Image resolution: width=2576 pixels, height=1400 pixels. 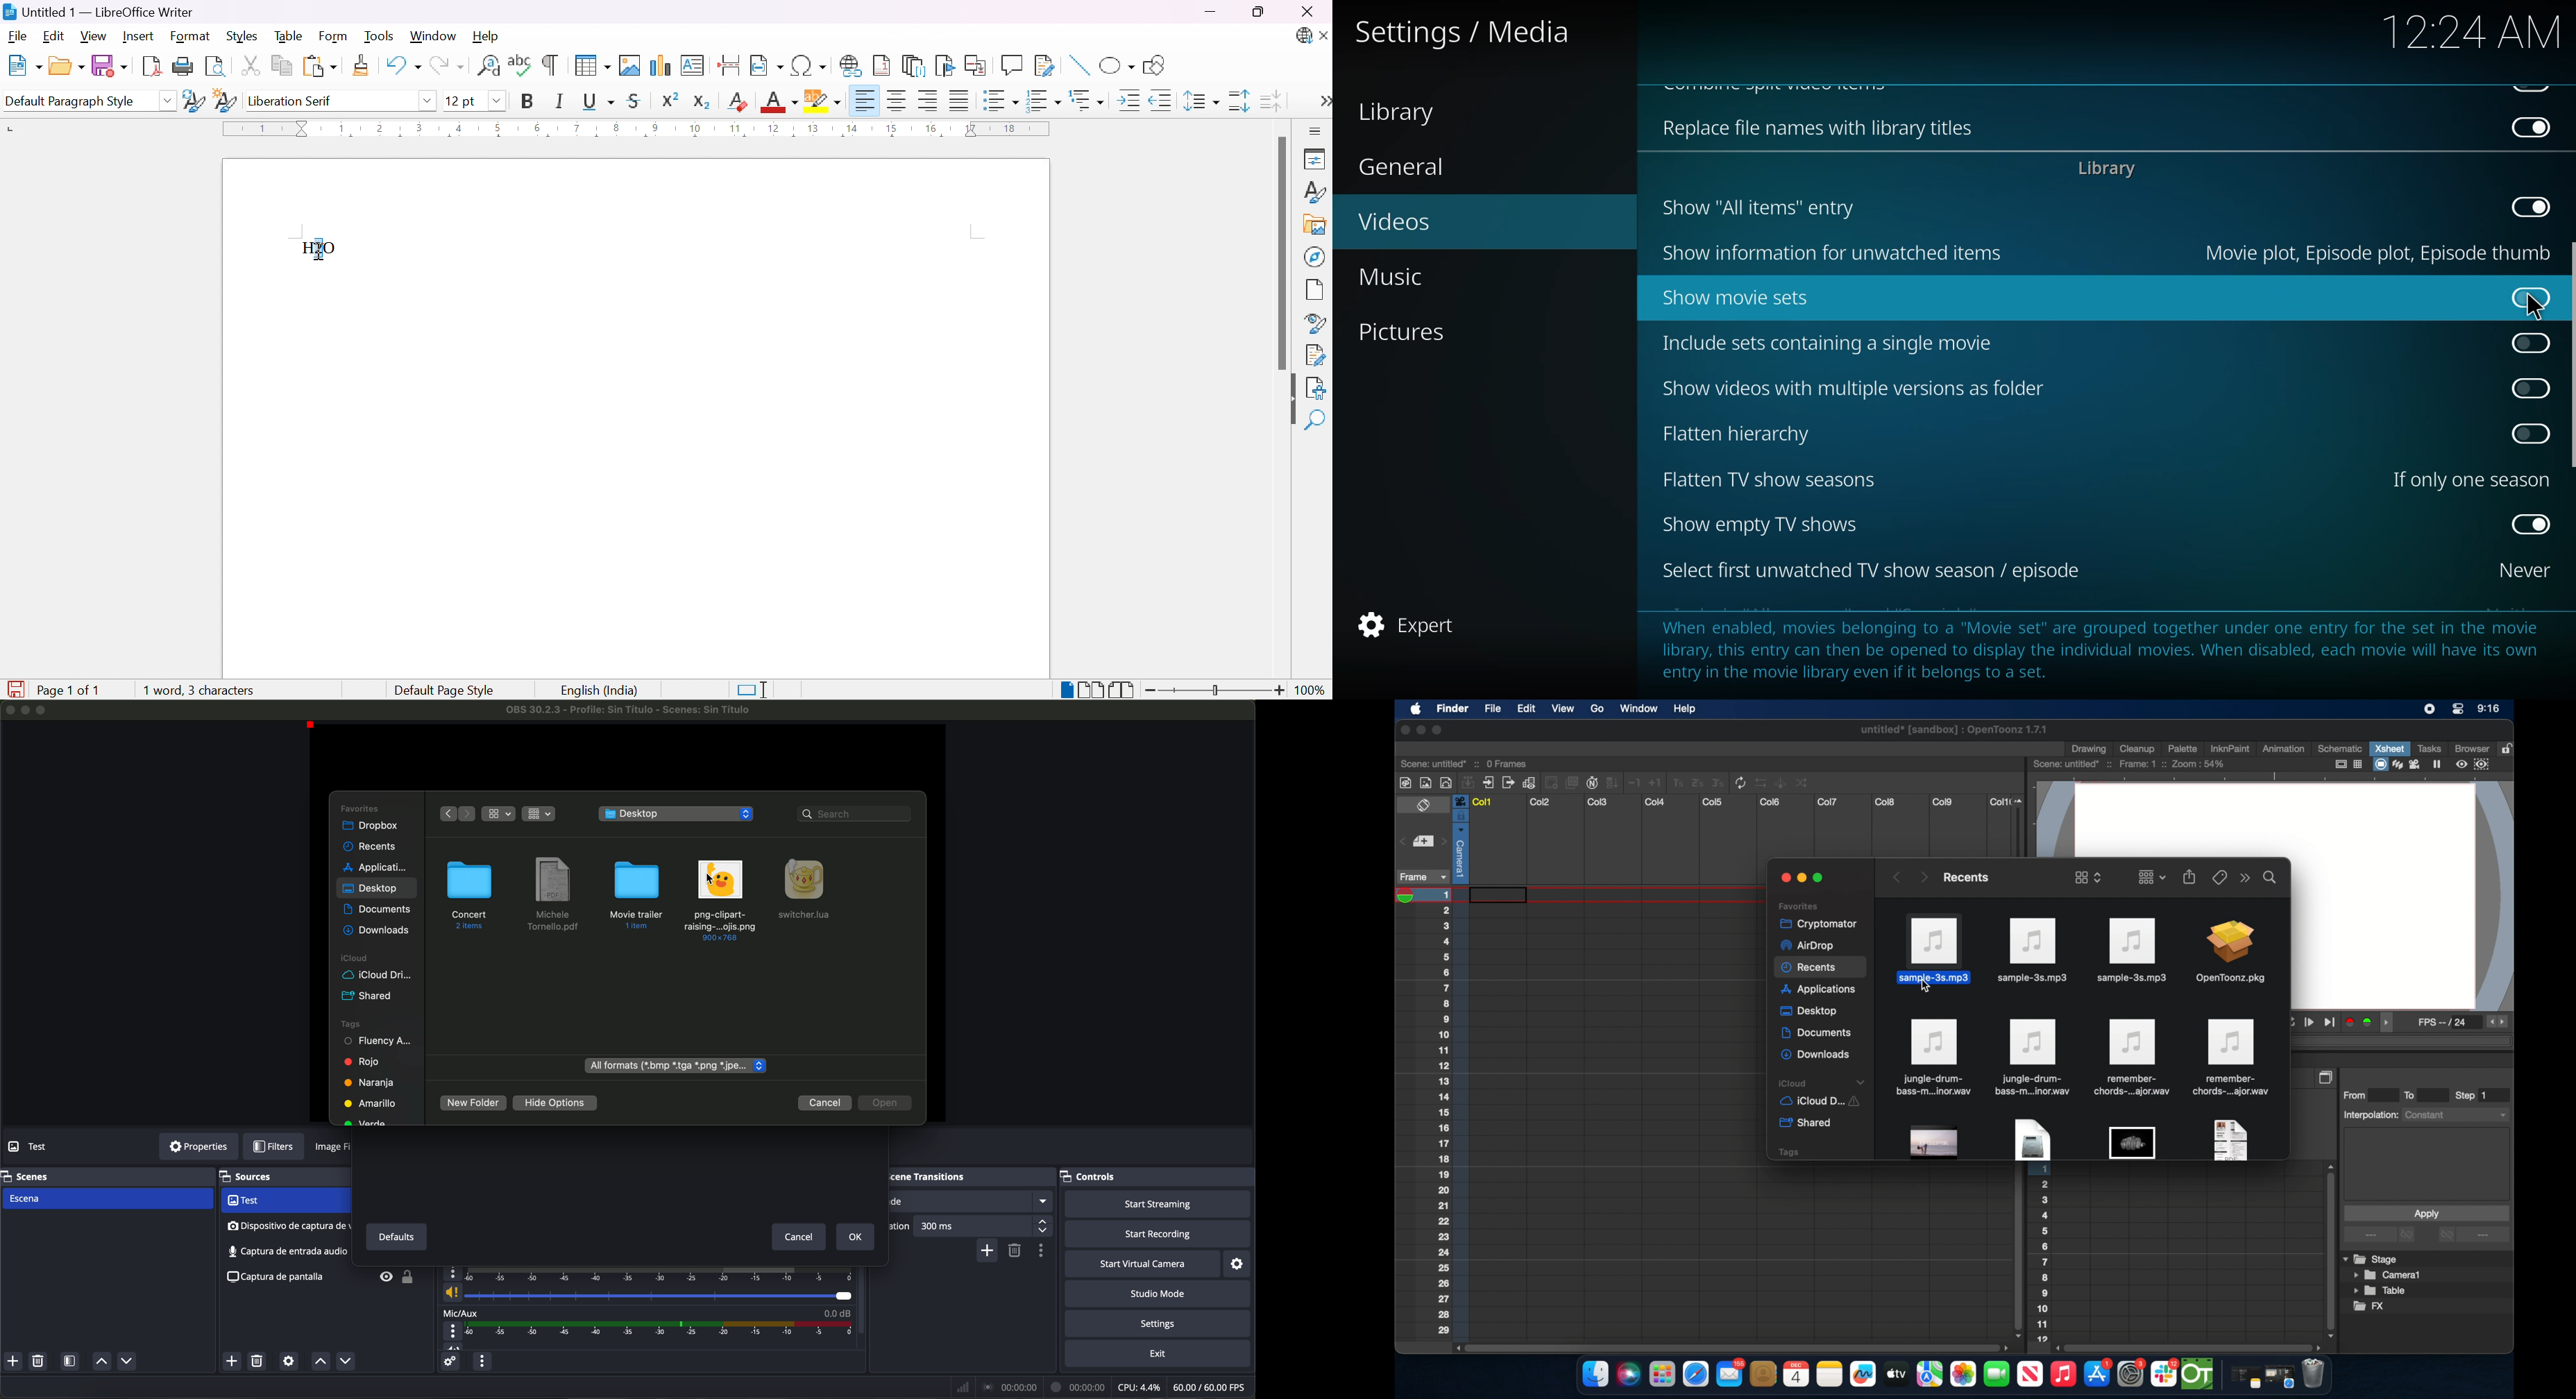 I want to click on Show draw functions, so click(x=1152, y=65).